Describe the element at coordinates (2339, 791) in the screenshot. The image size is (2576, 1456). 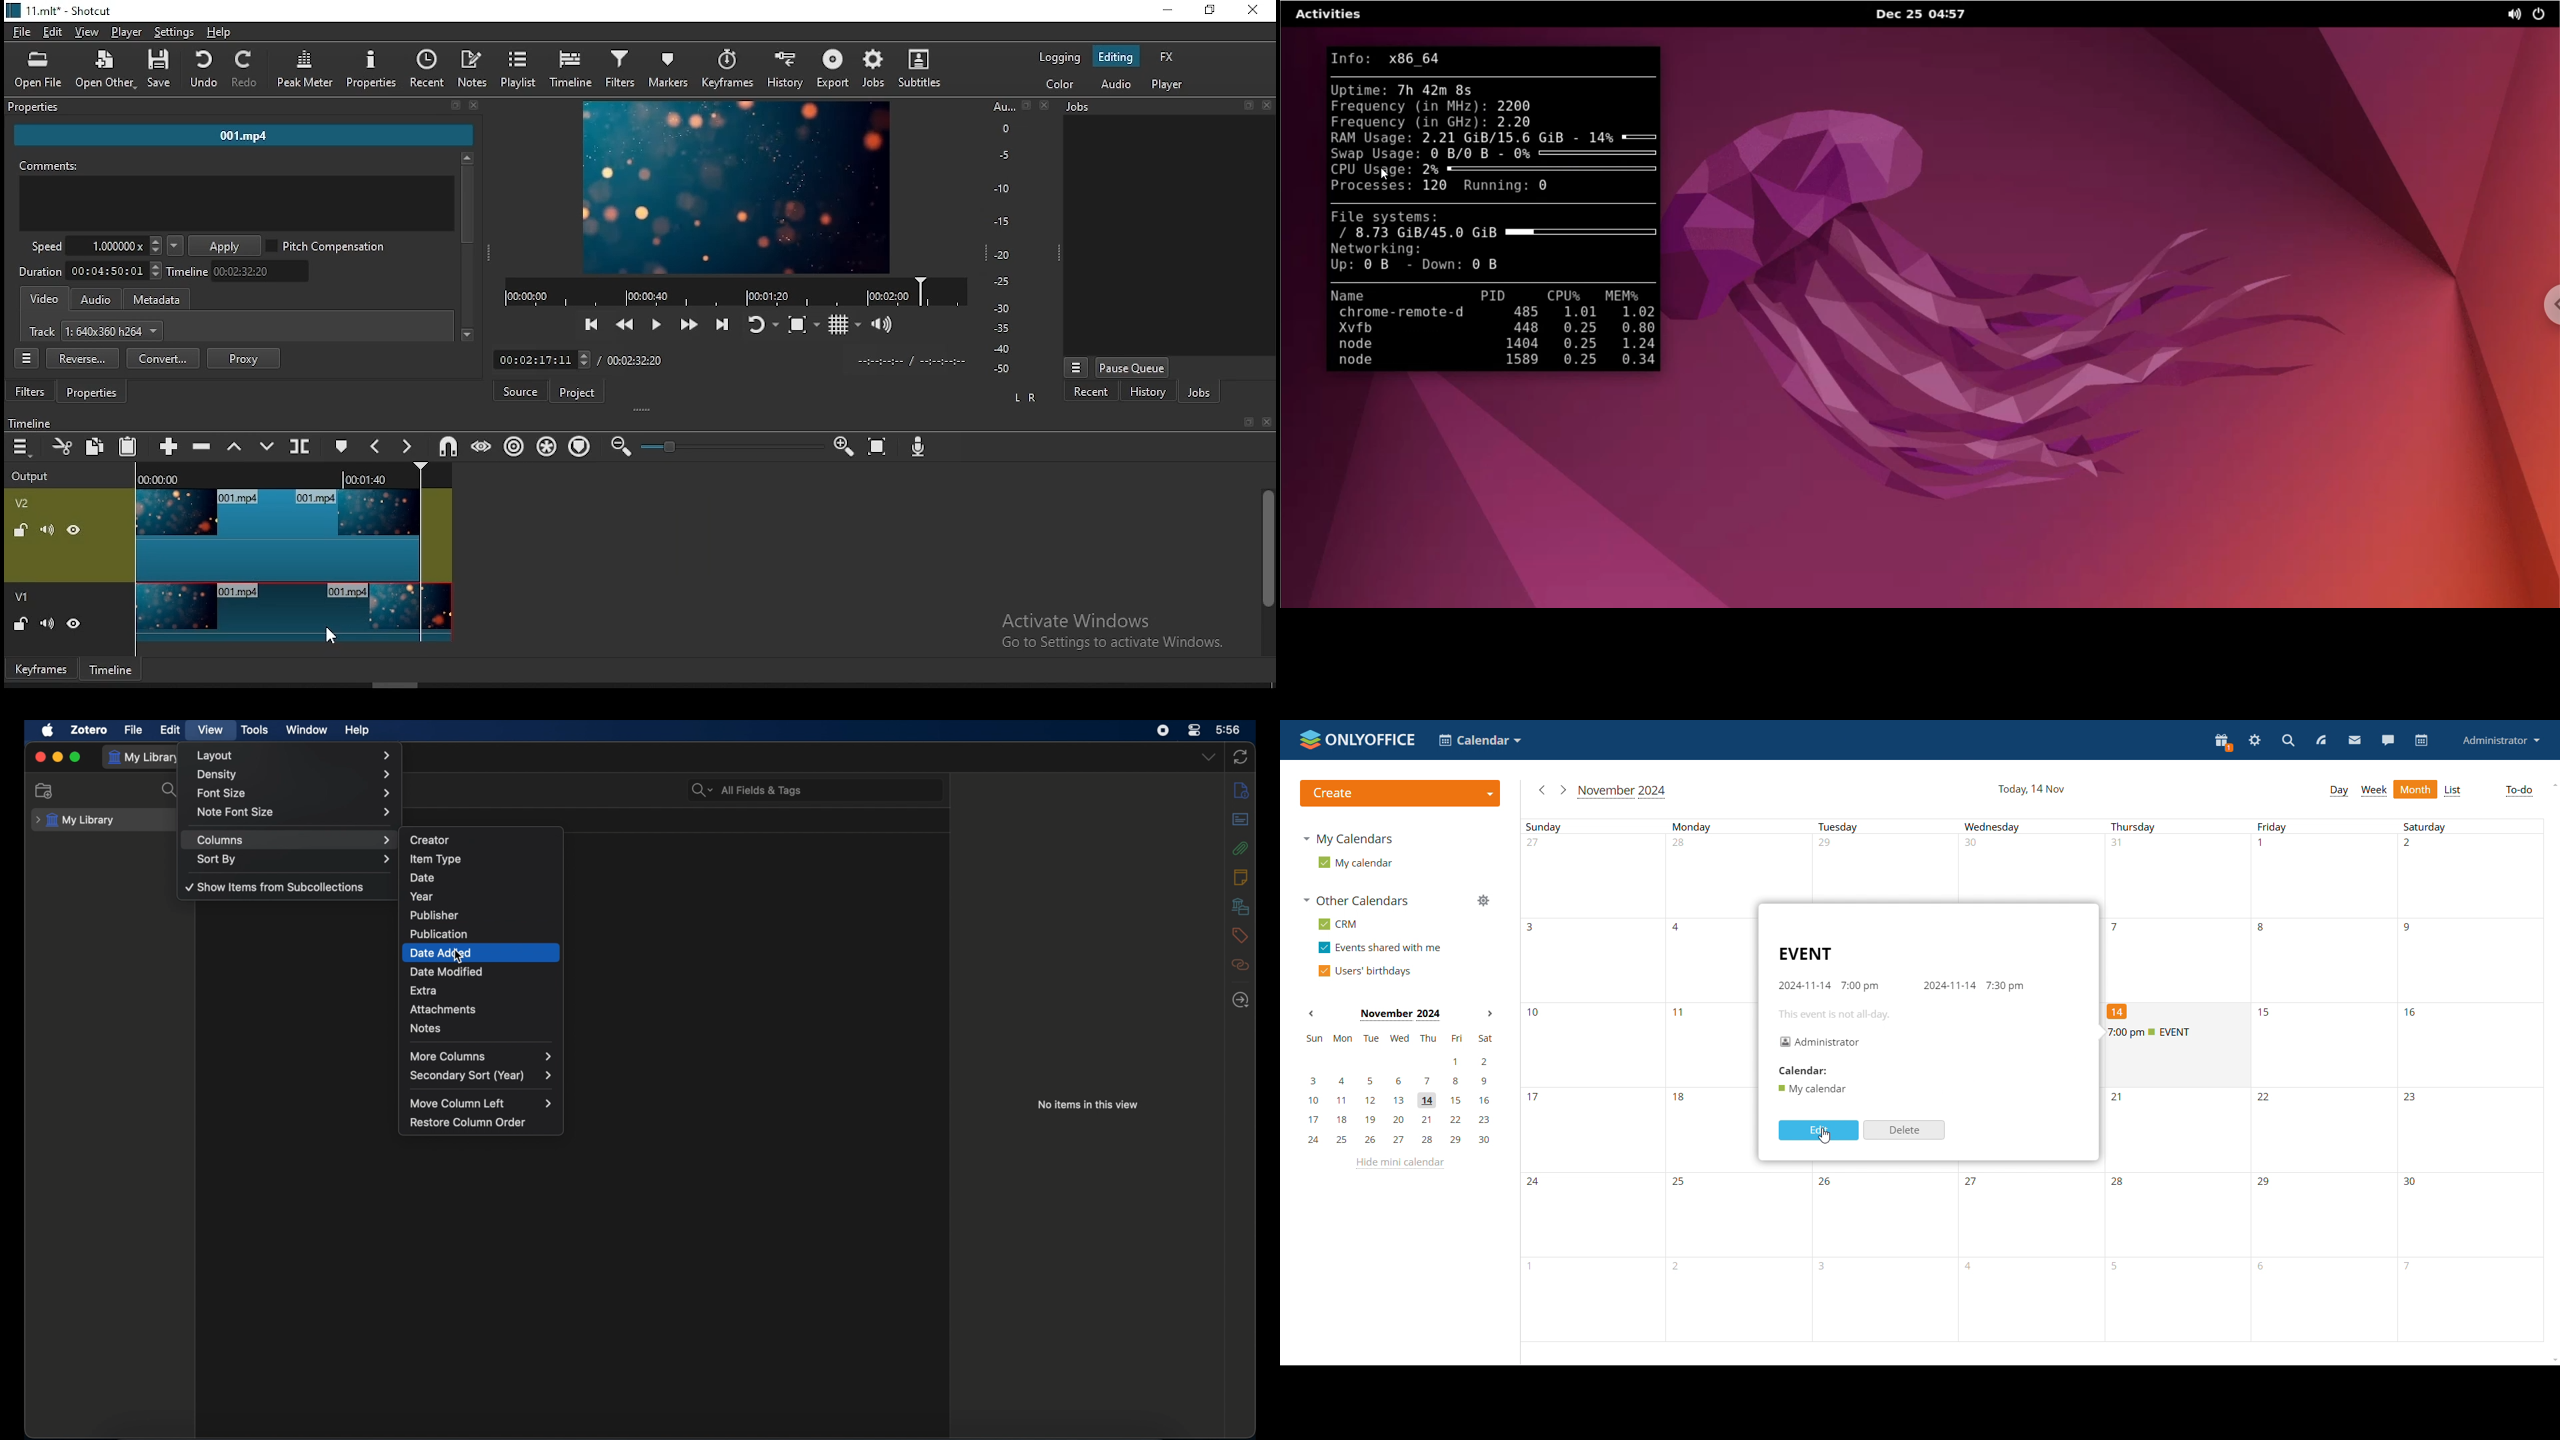
I see `day view` at that location.